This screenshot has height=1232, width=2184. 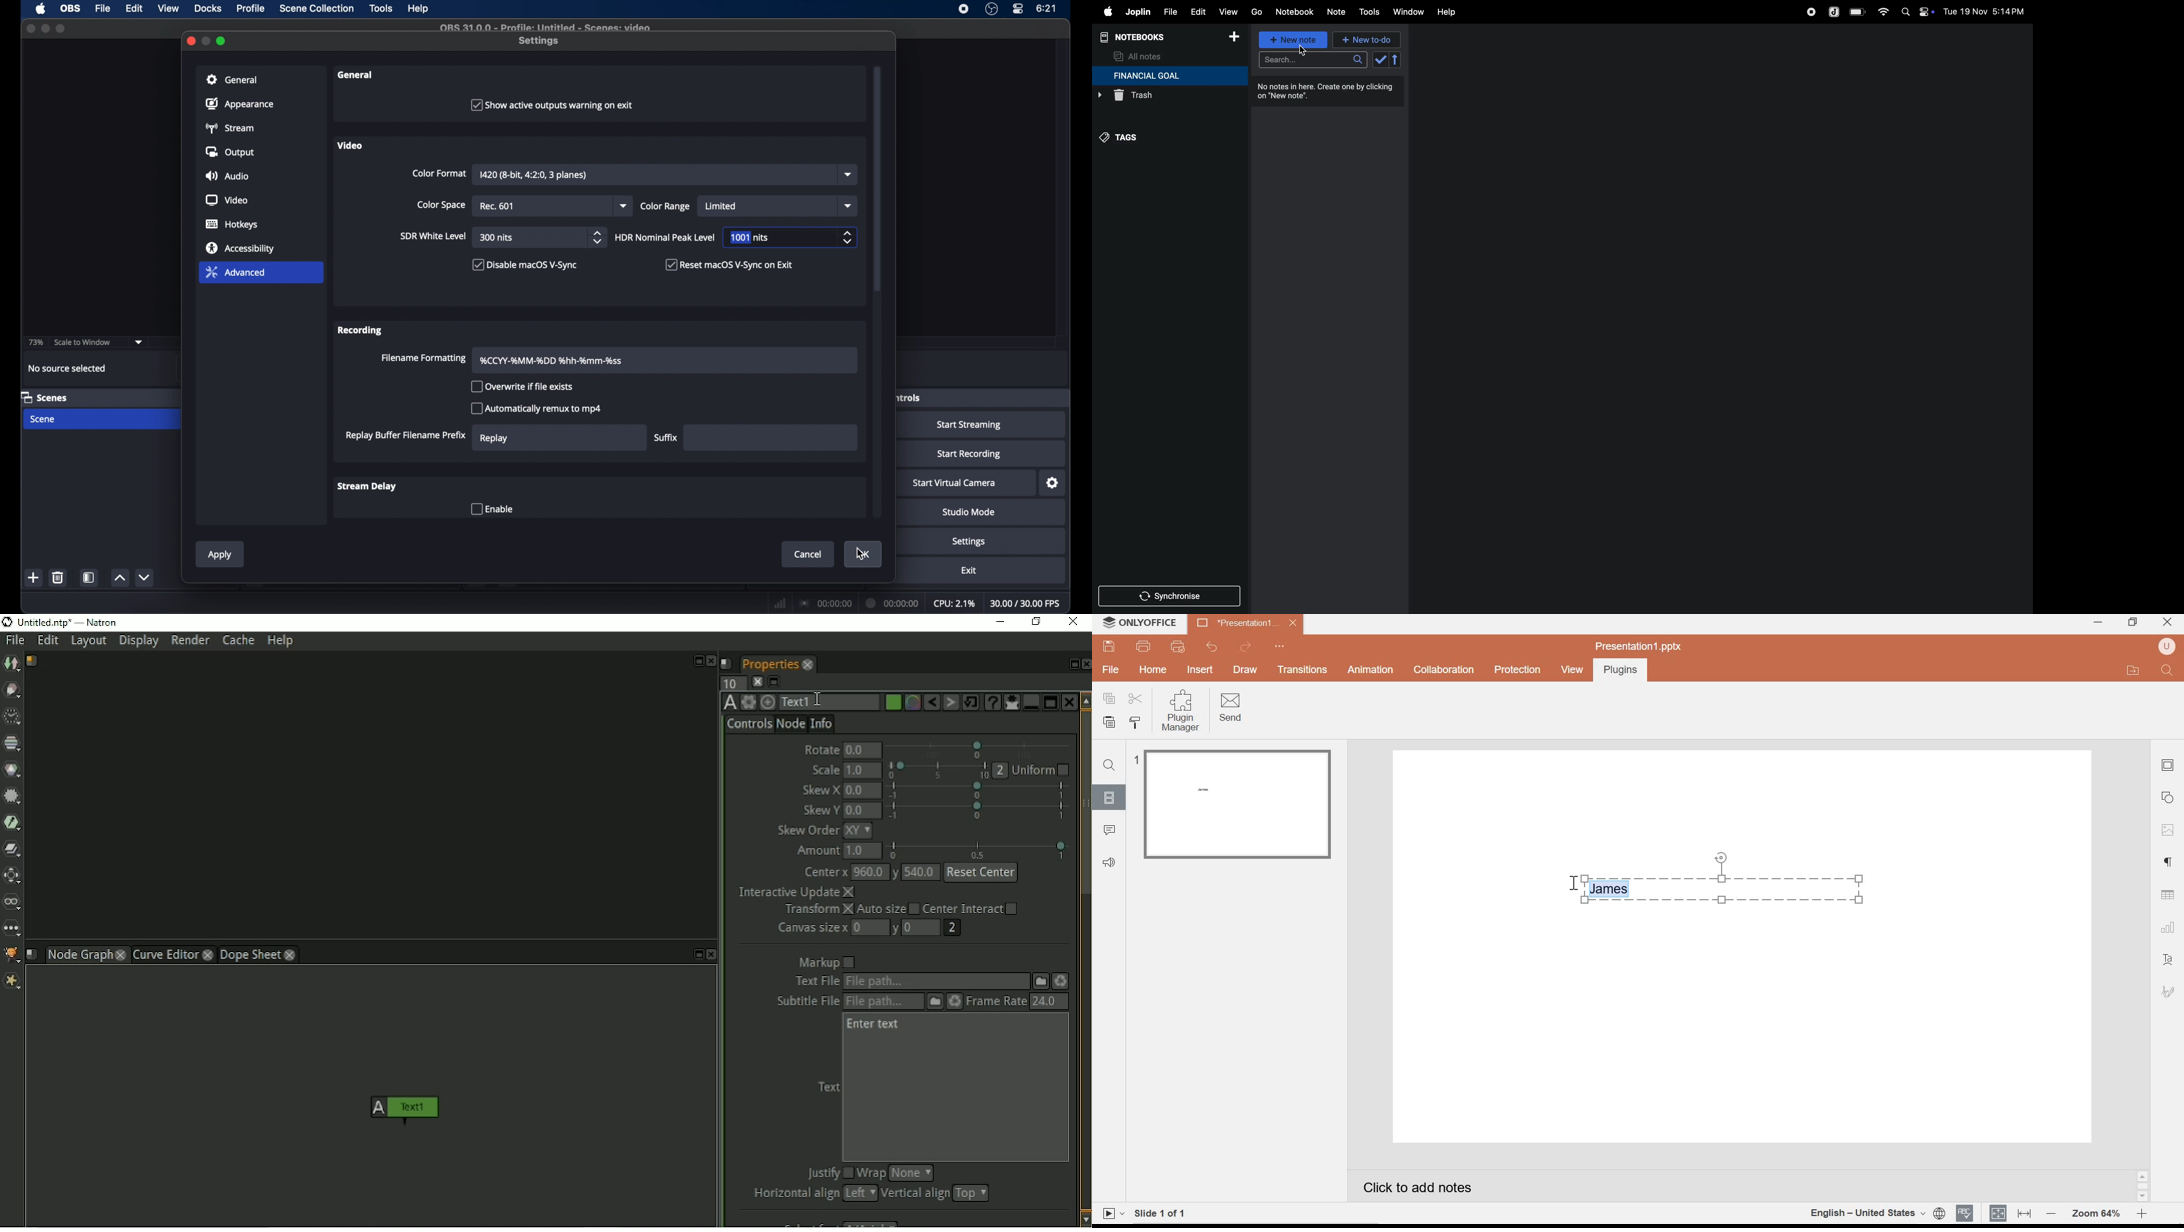 What do you see at coordinates (229, 128) in the screenshot?
I see `stream` at bounding box center [229, 128].